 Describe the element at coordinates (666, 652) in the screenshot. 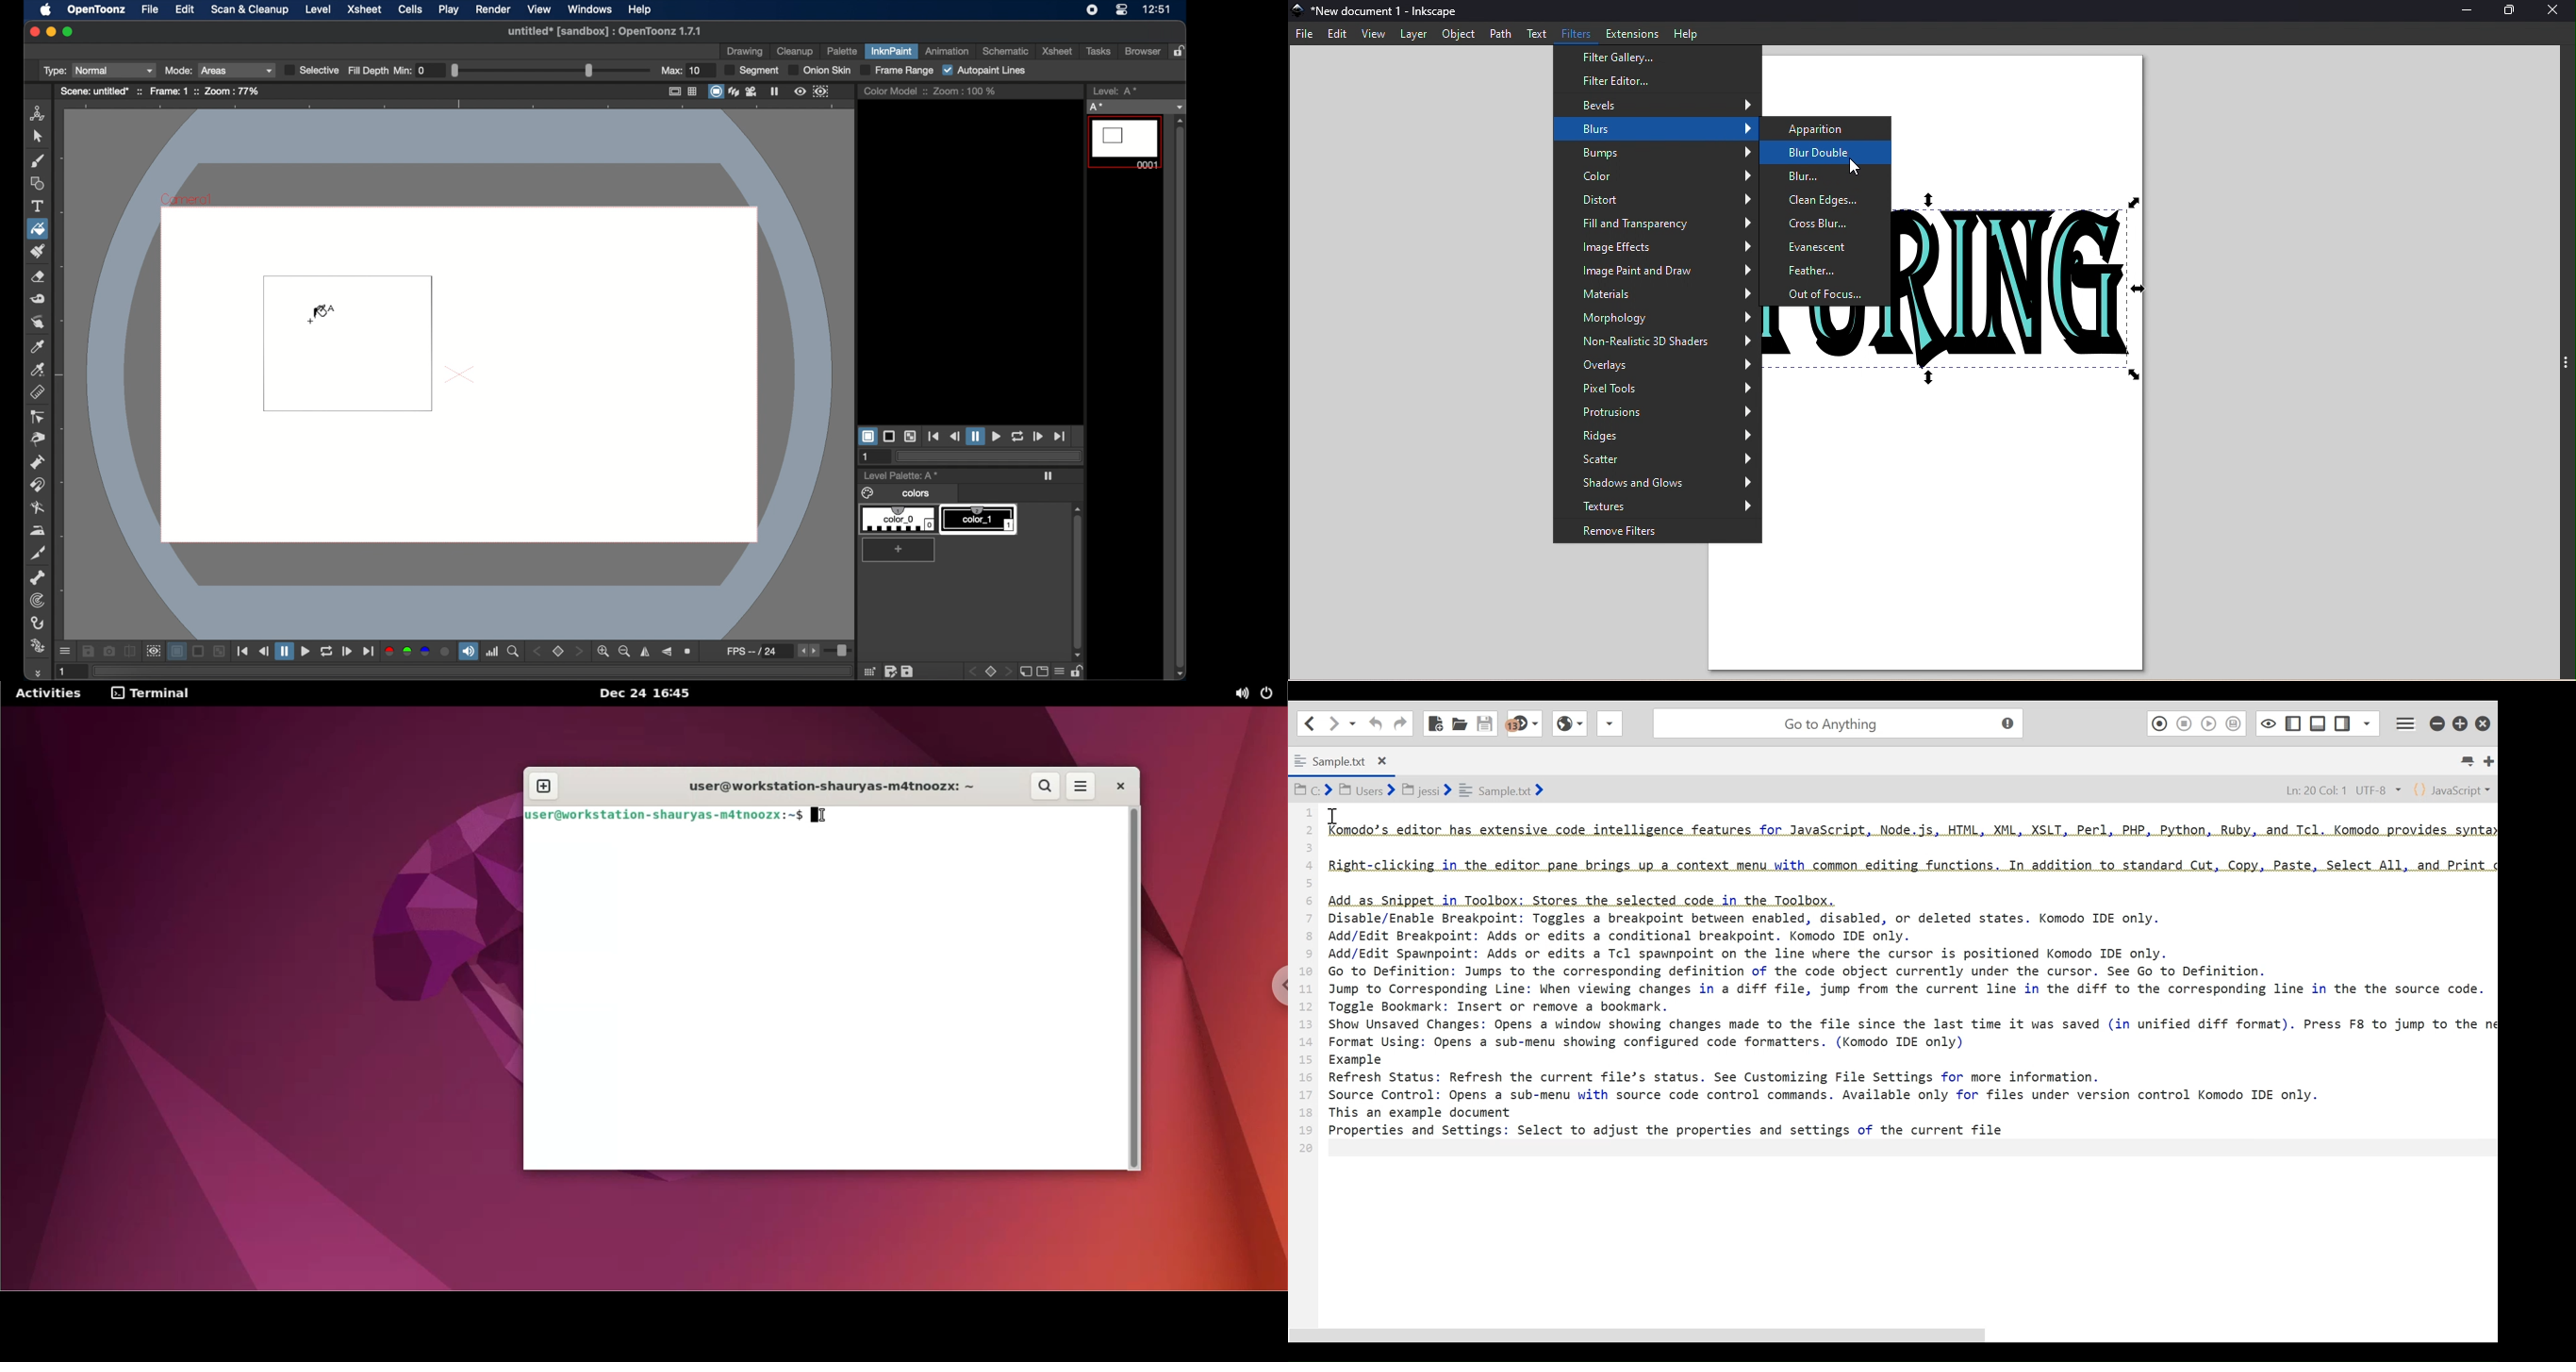

I see `flip vertically` at that location.